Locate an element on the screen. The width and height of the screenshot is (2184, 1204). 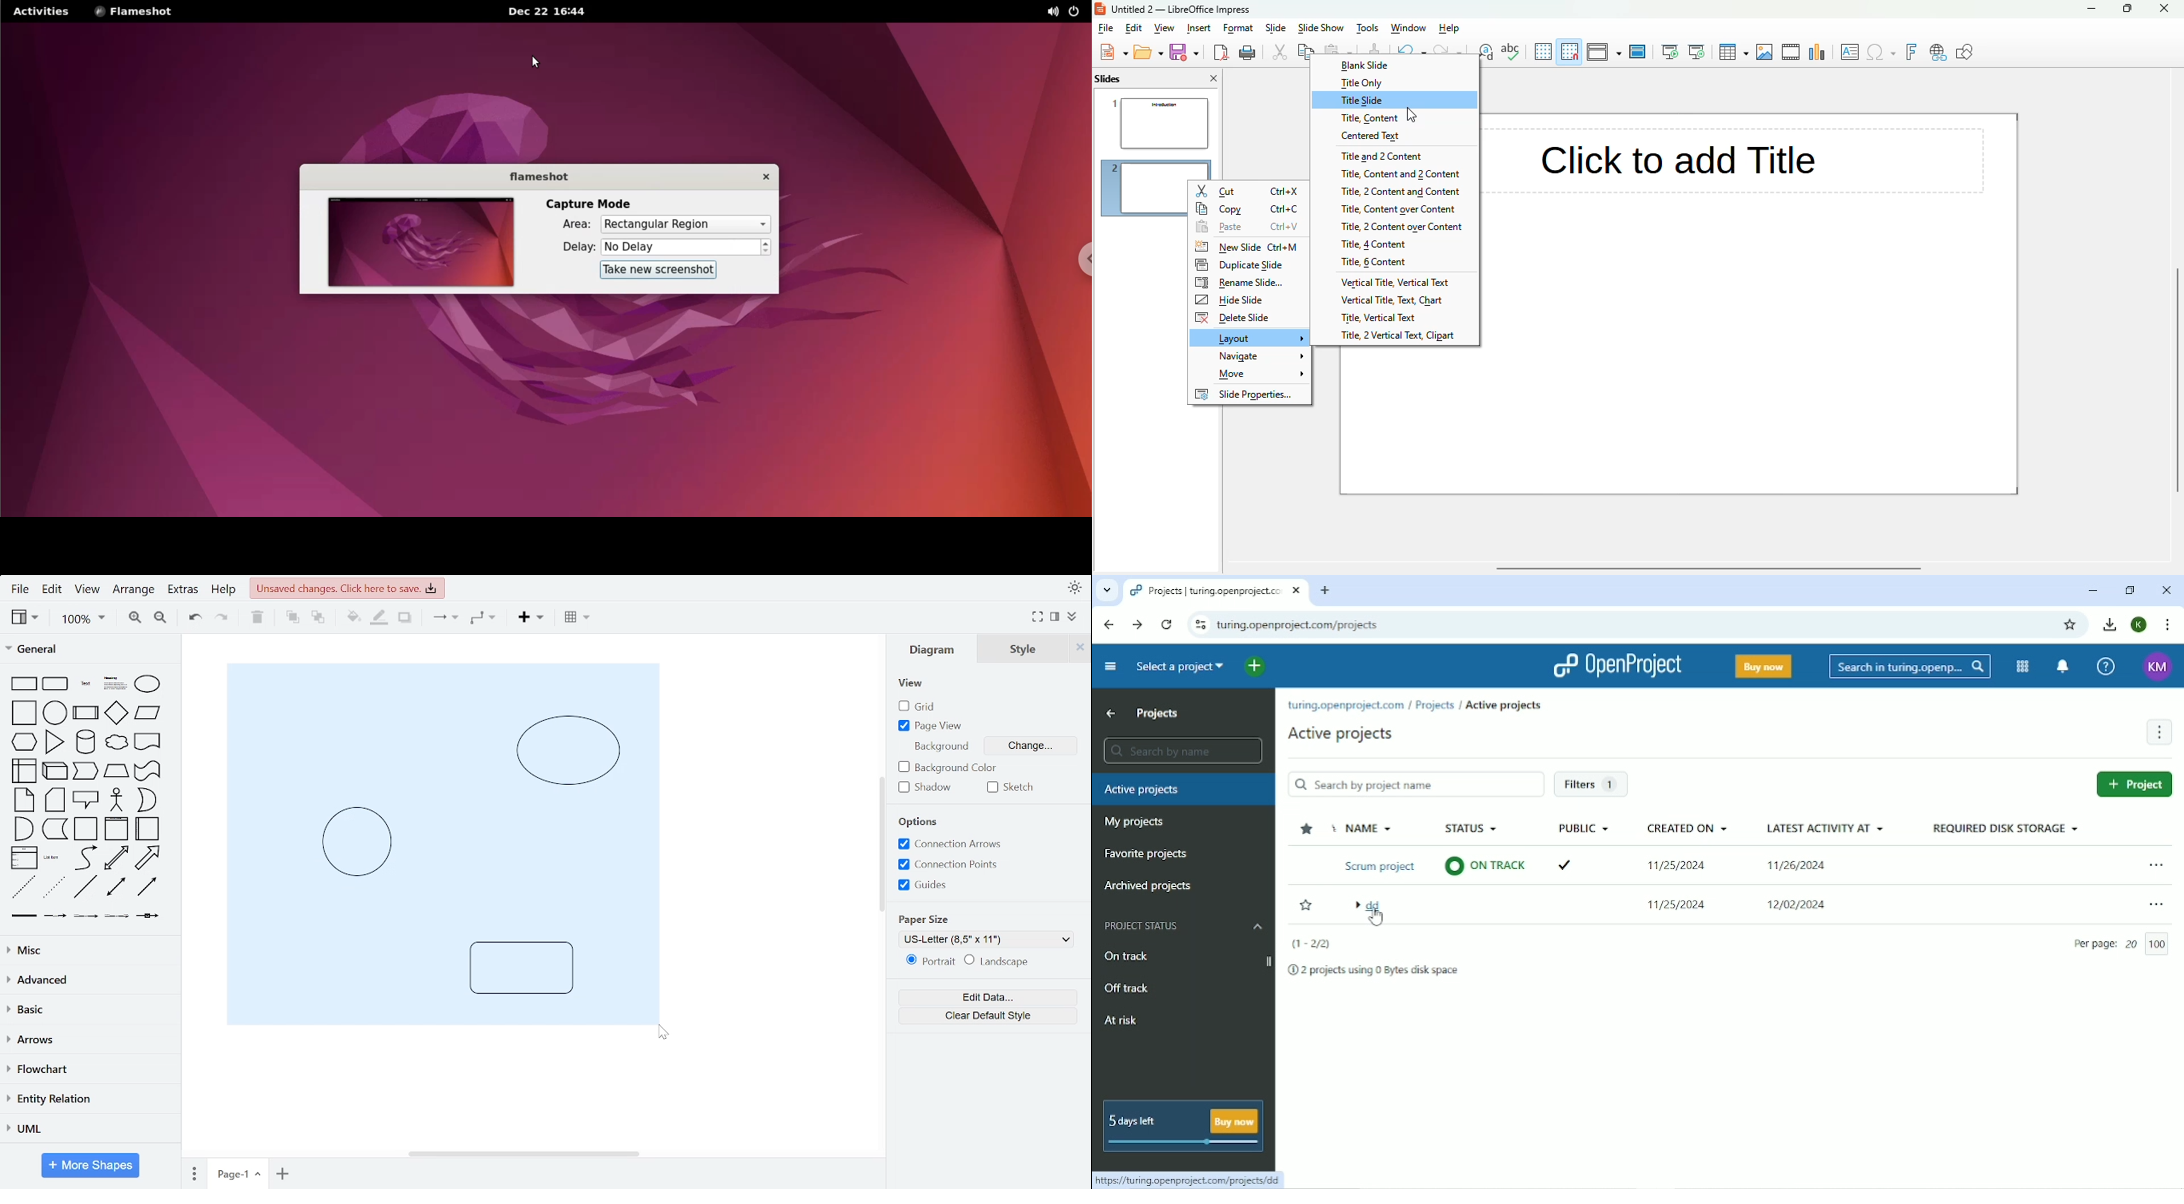
background is located at coordinates (940, 745).